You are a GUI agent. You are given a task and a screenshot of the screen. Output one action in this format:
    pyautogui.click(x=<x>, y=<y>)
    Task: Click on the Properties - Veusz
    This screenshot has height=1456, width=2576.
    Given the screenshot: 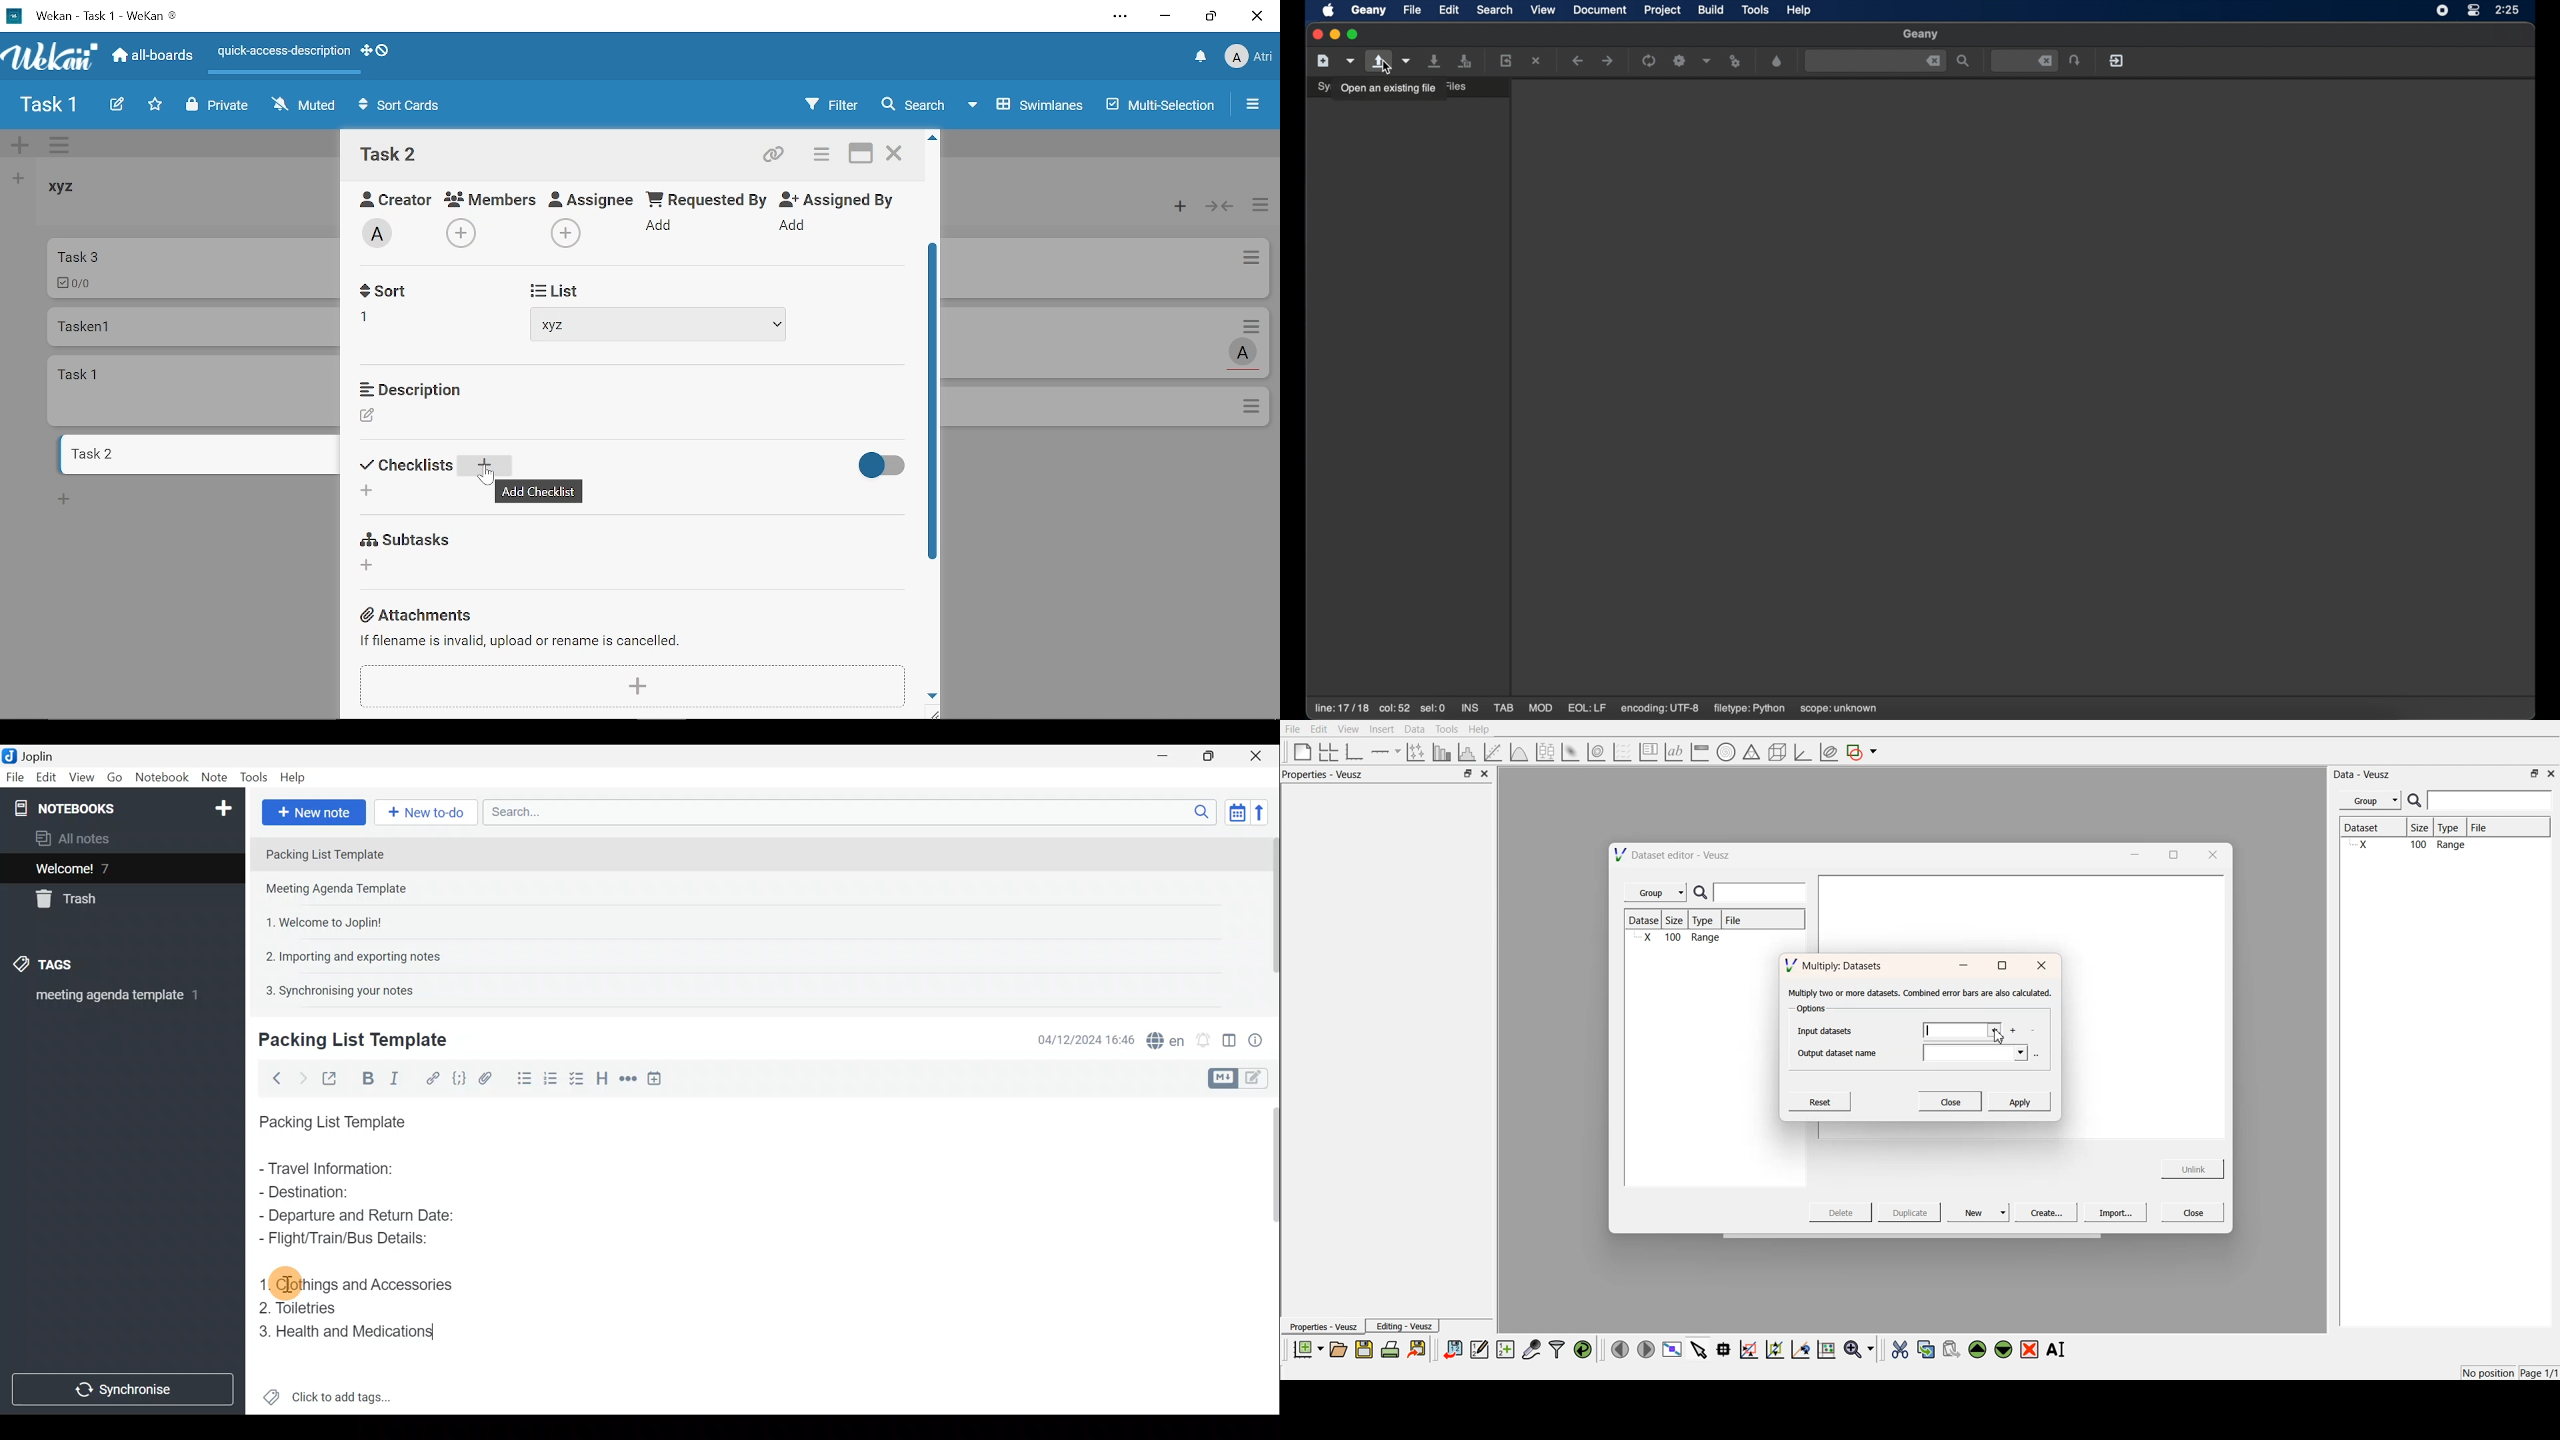 What is the action you would take?
    pyautogui.click(x=1323, y=1327)
    